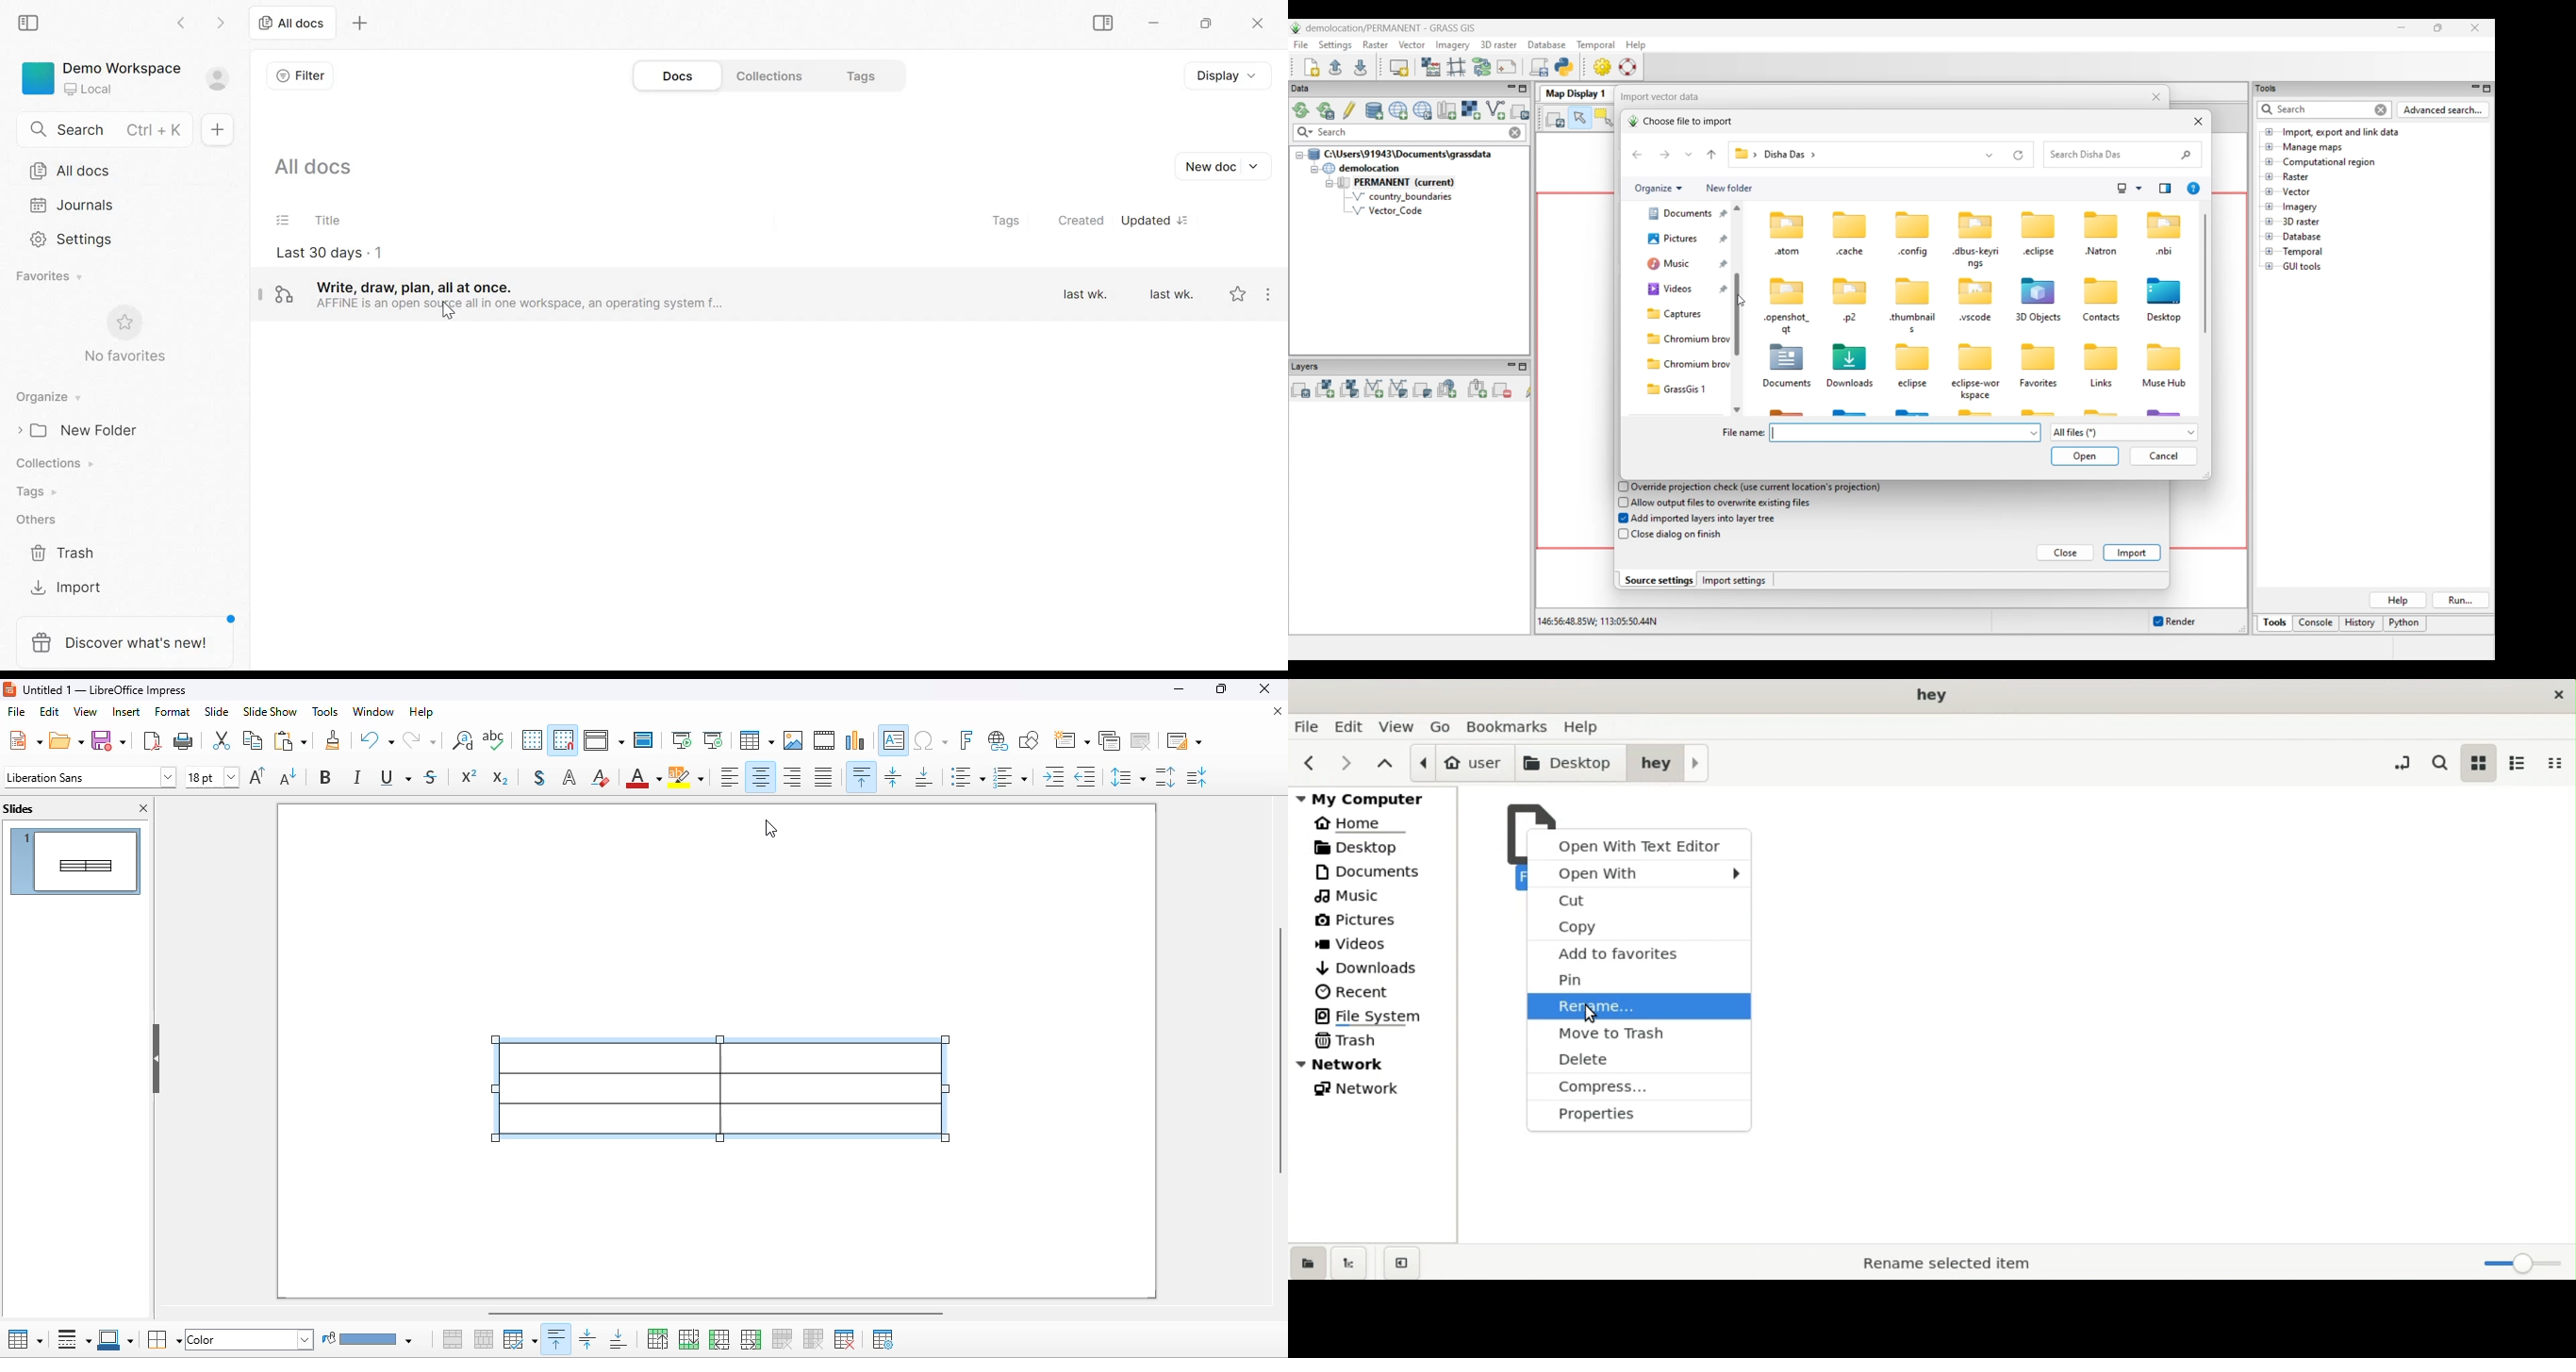 This screenshot has width=2576, height=1372. I want to click on insert chart, so click(856, 740).